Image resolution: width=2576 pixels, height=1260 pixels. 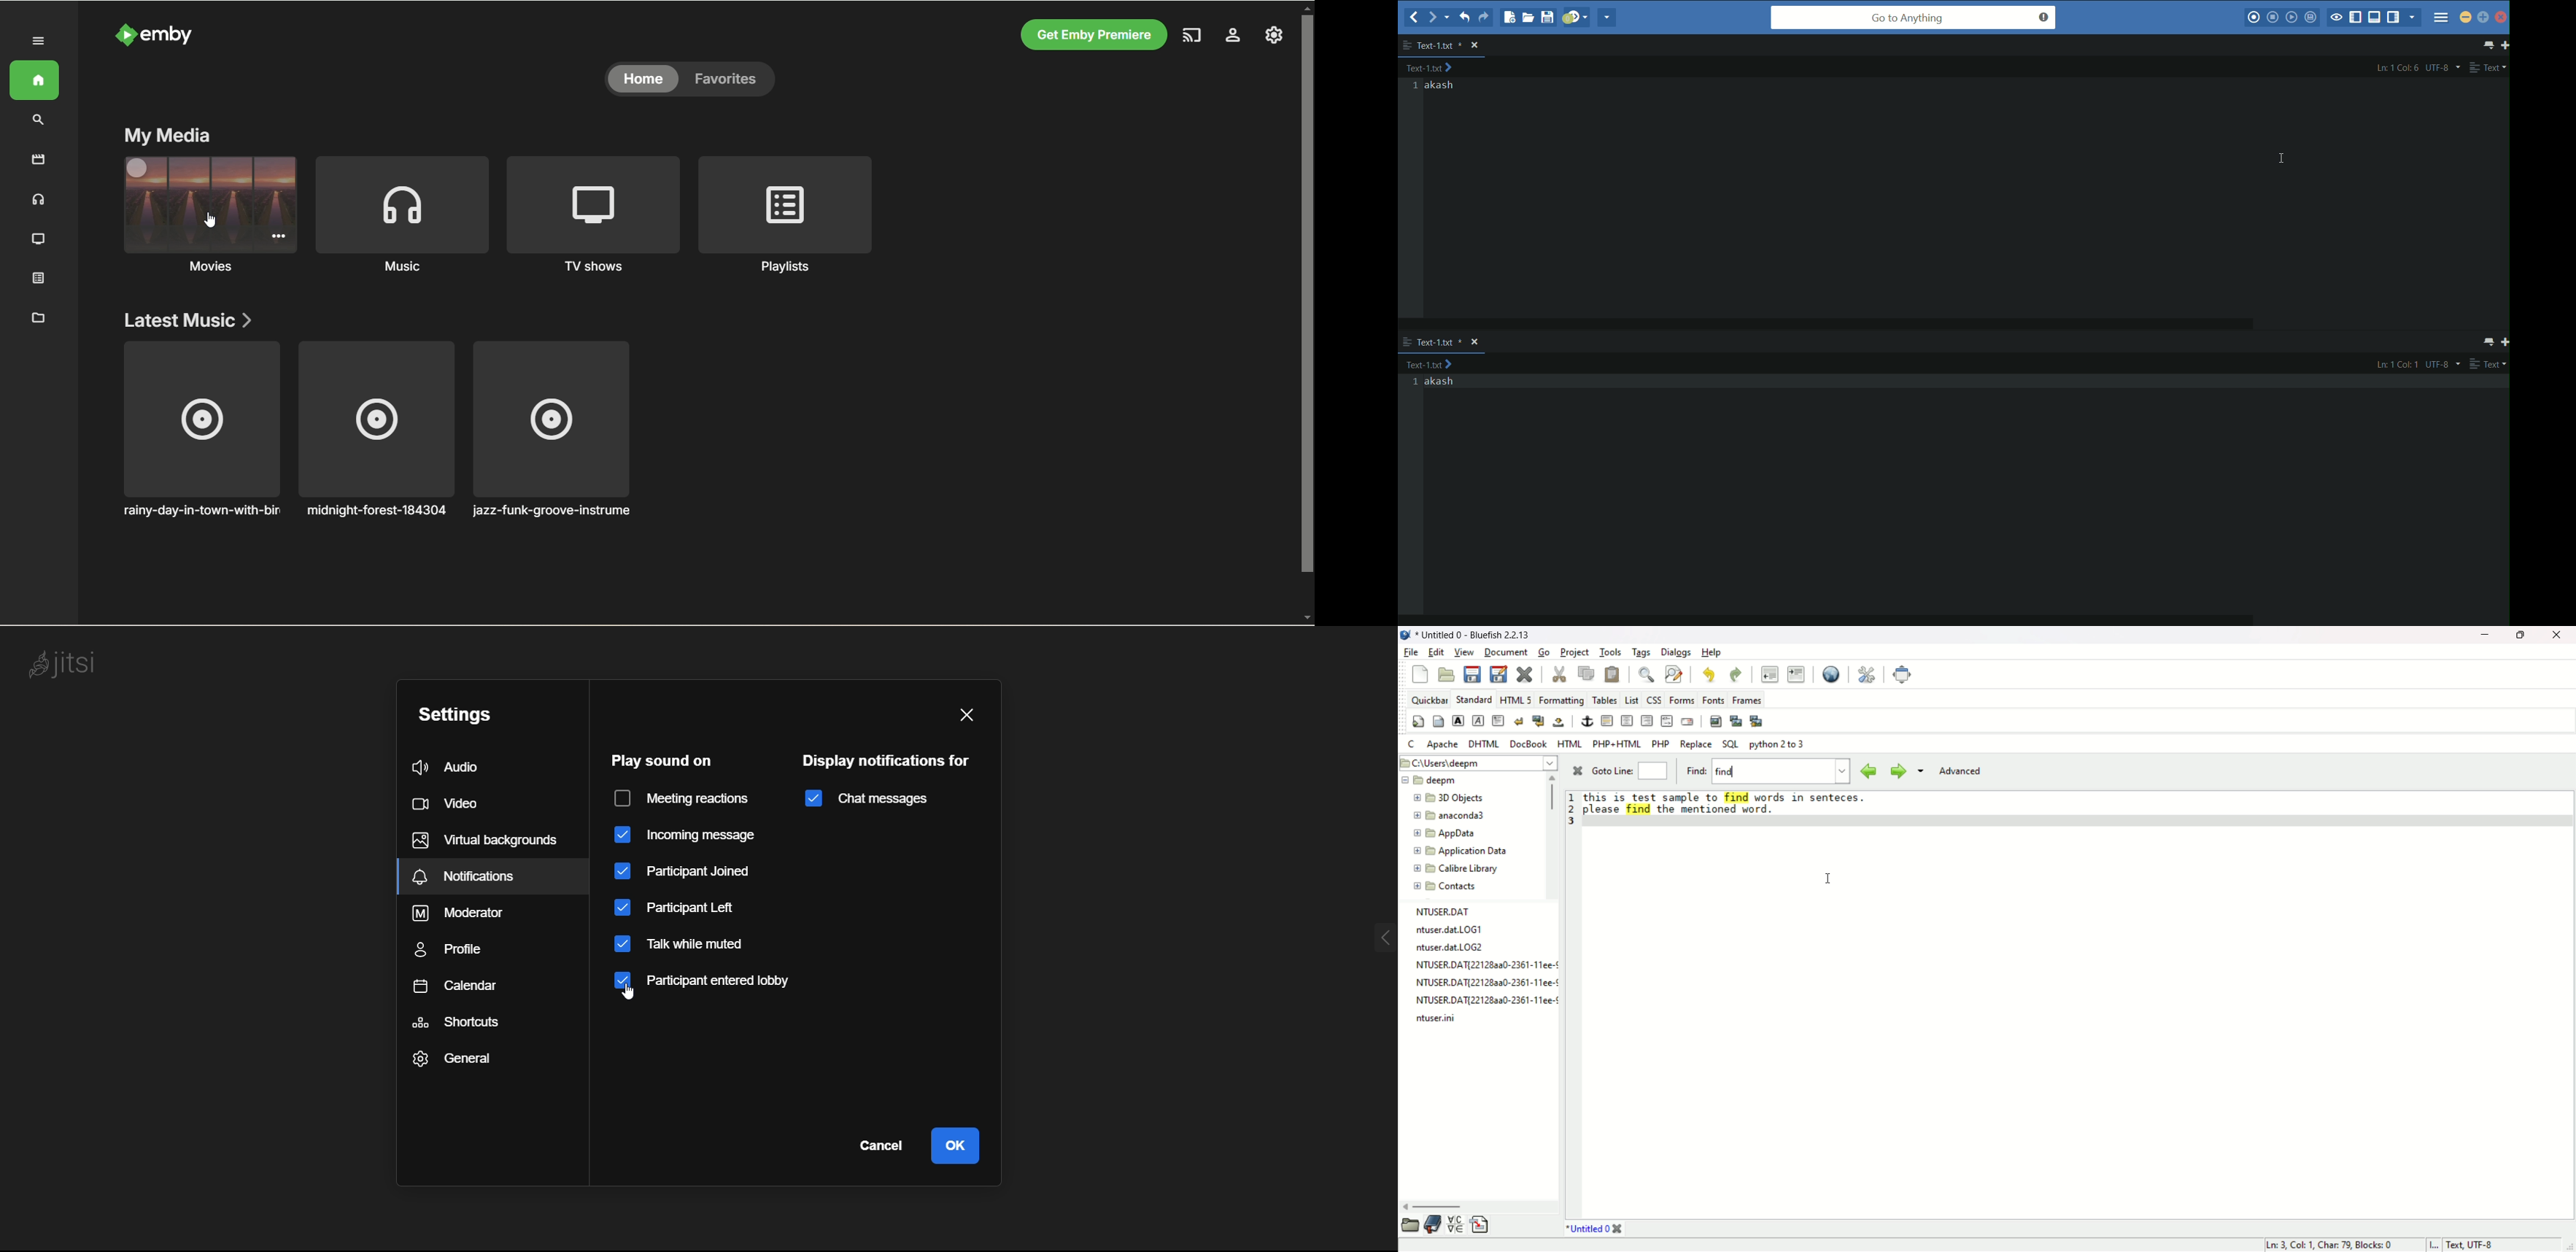 What do you see at coordinates (955, 1145) in the screenshot?
I see `ok` at bounding box center [955, 1145].